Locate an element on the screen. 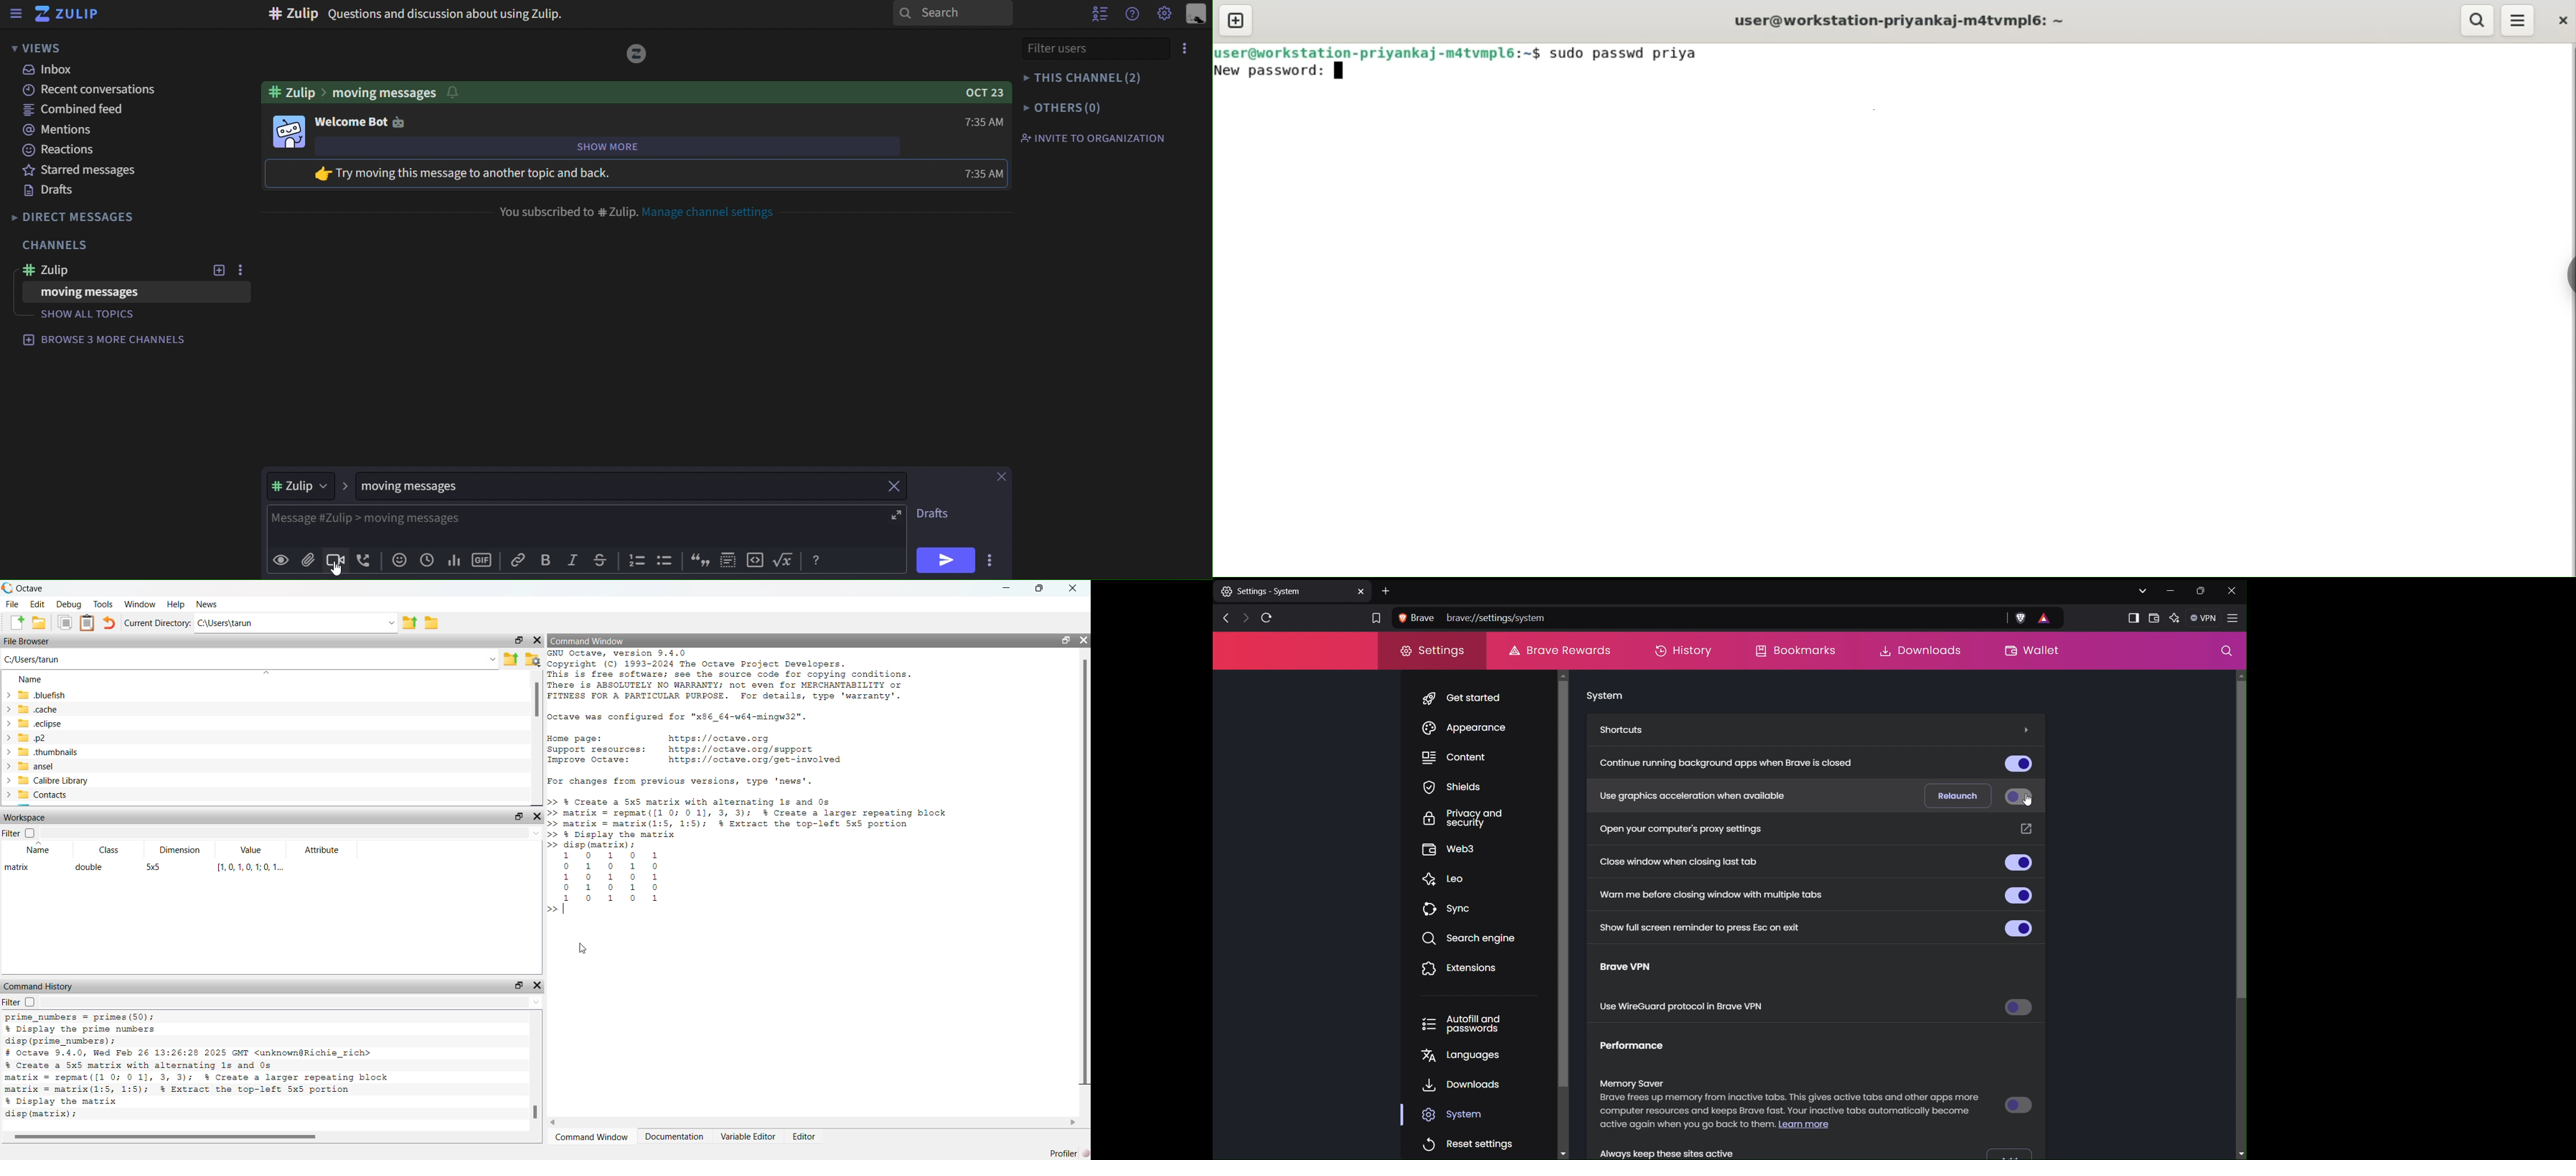  main menu is located at coordinates (1166, 14).